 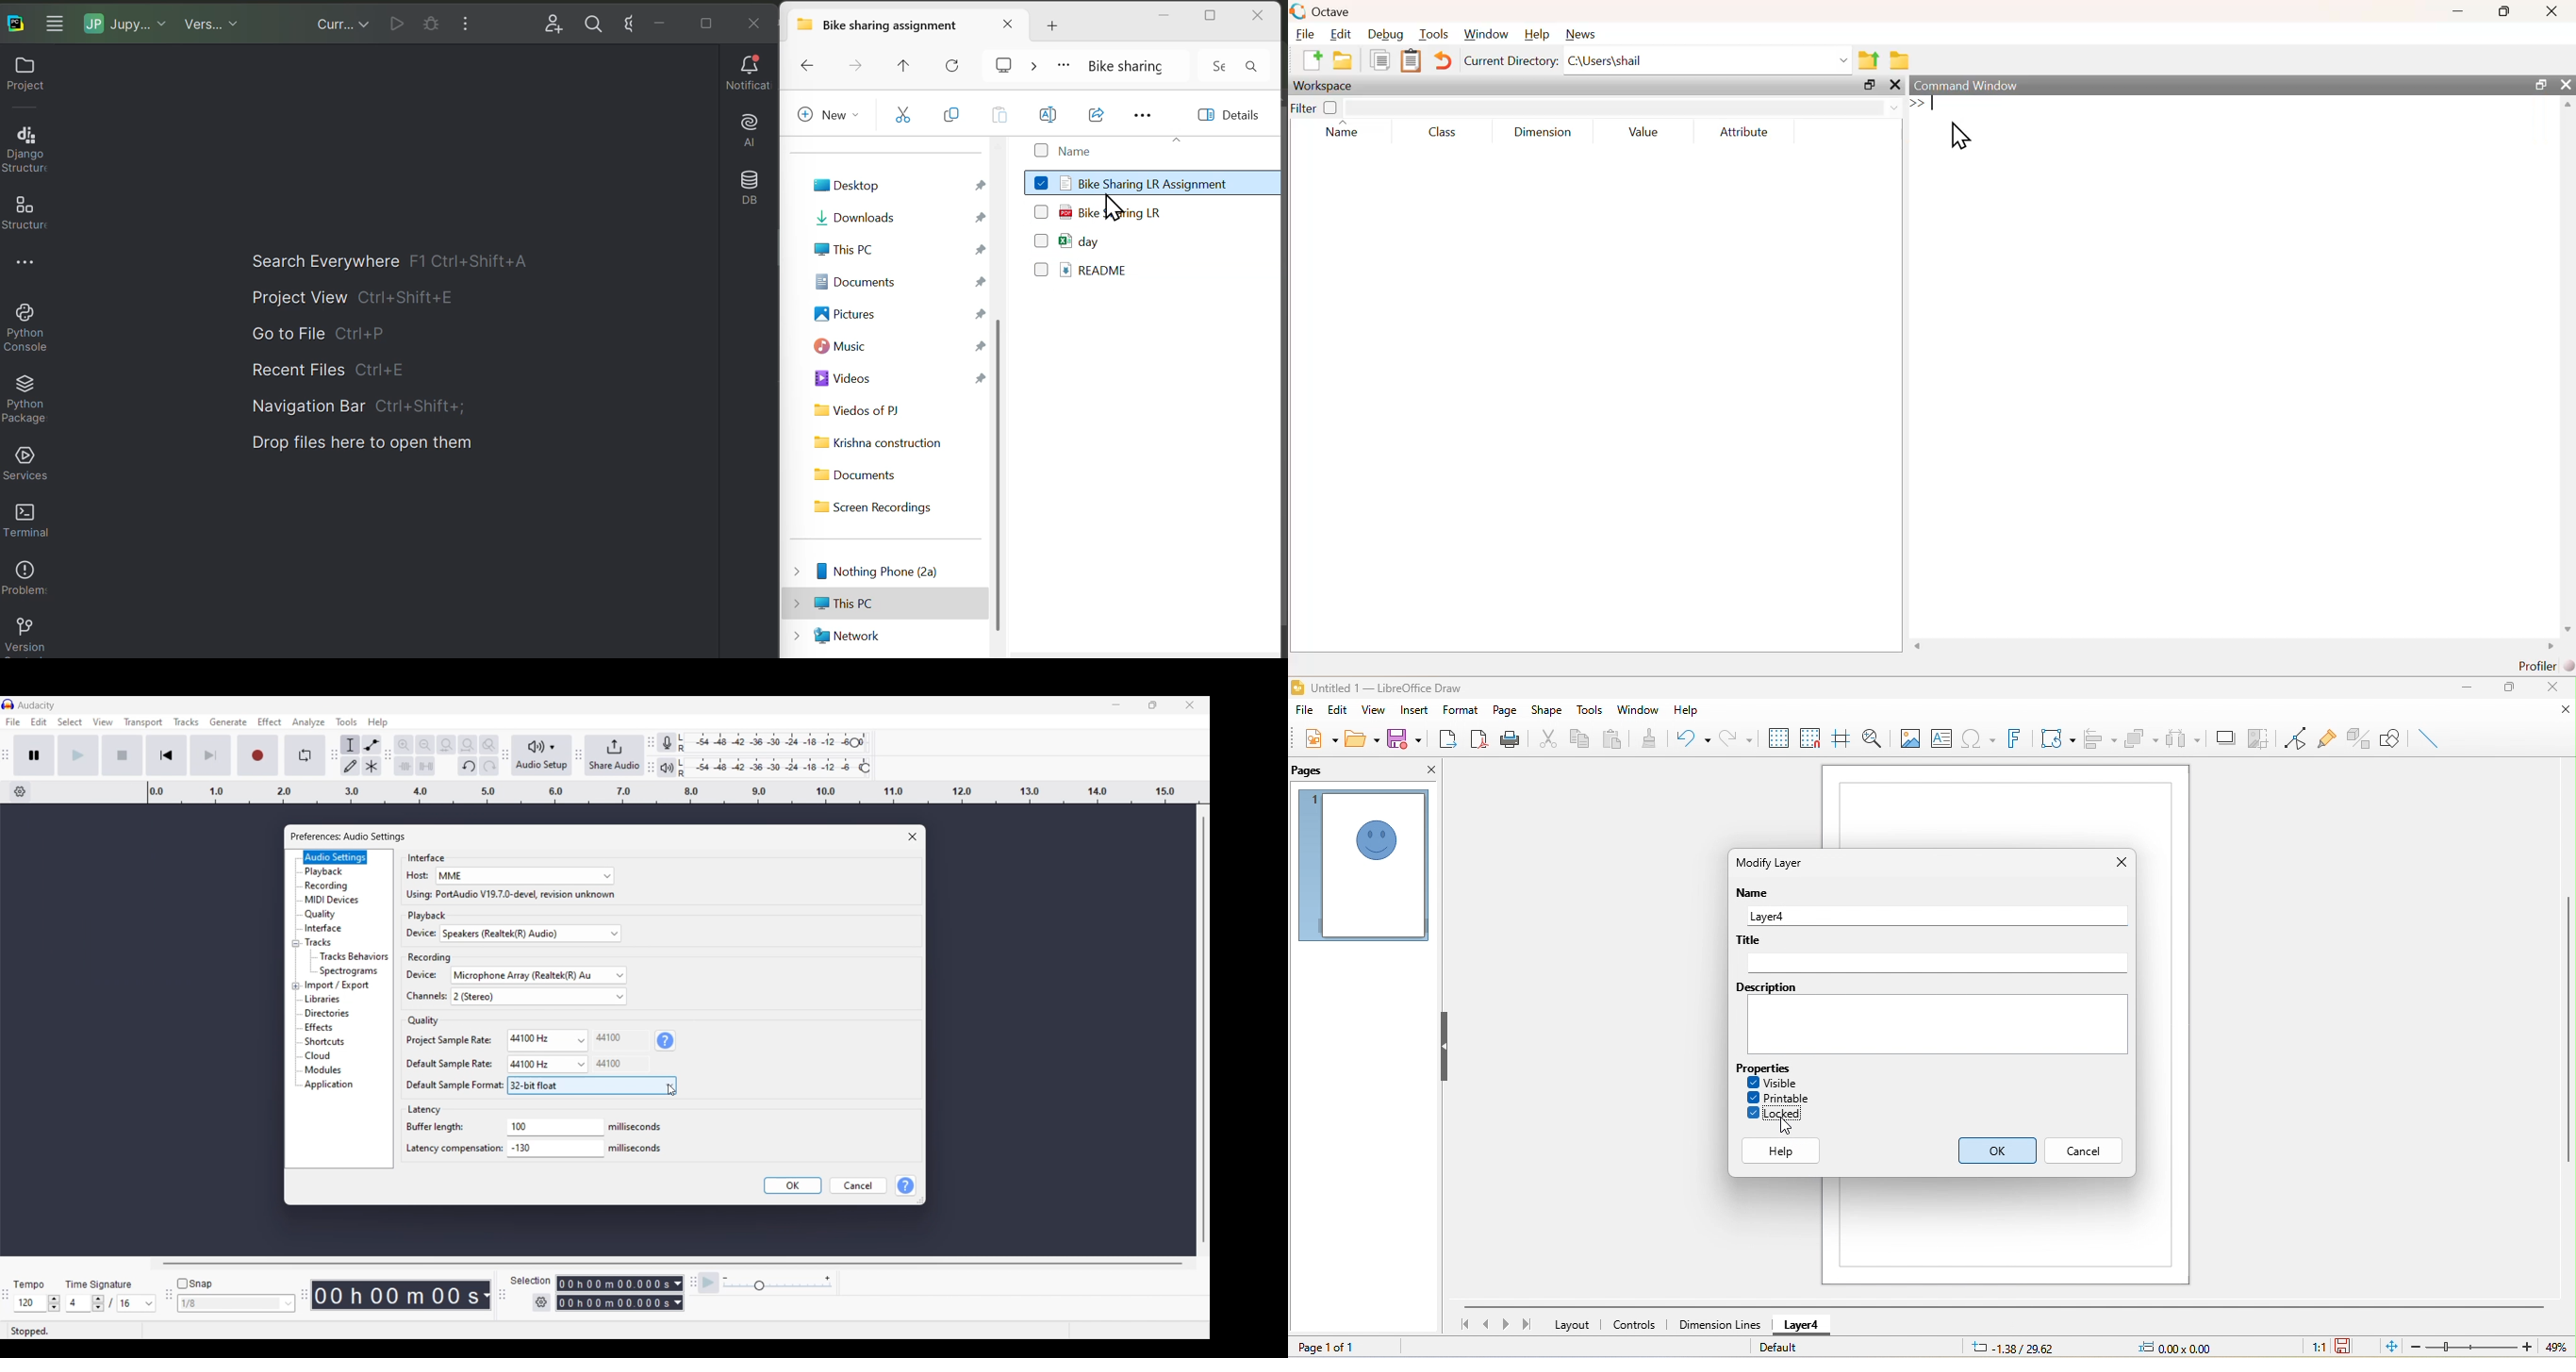 I want to click on Track behaviours, so click(x=355, y=956).